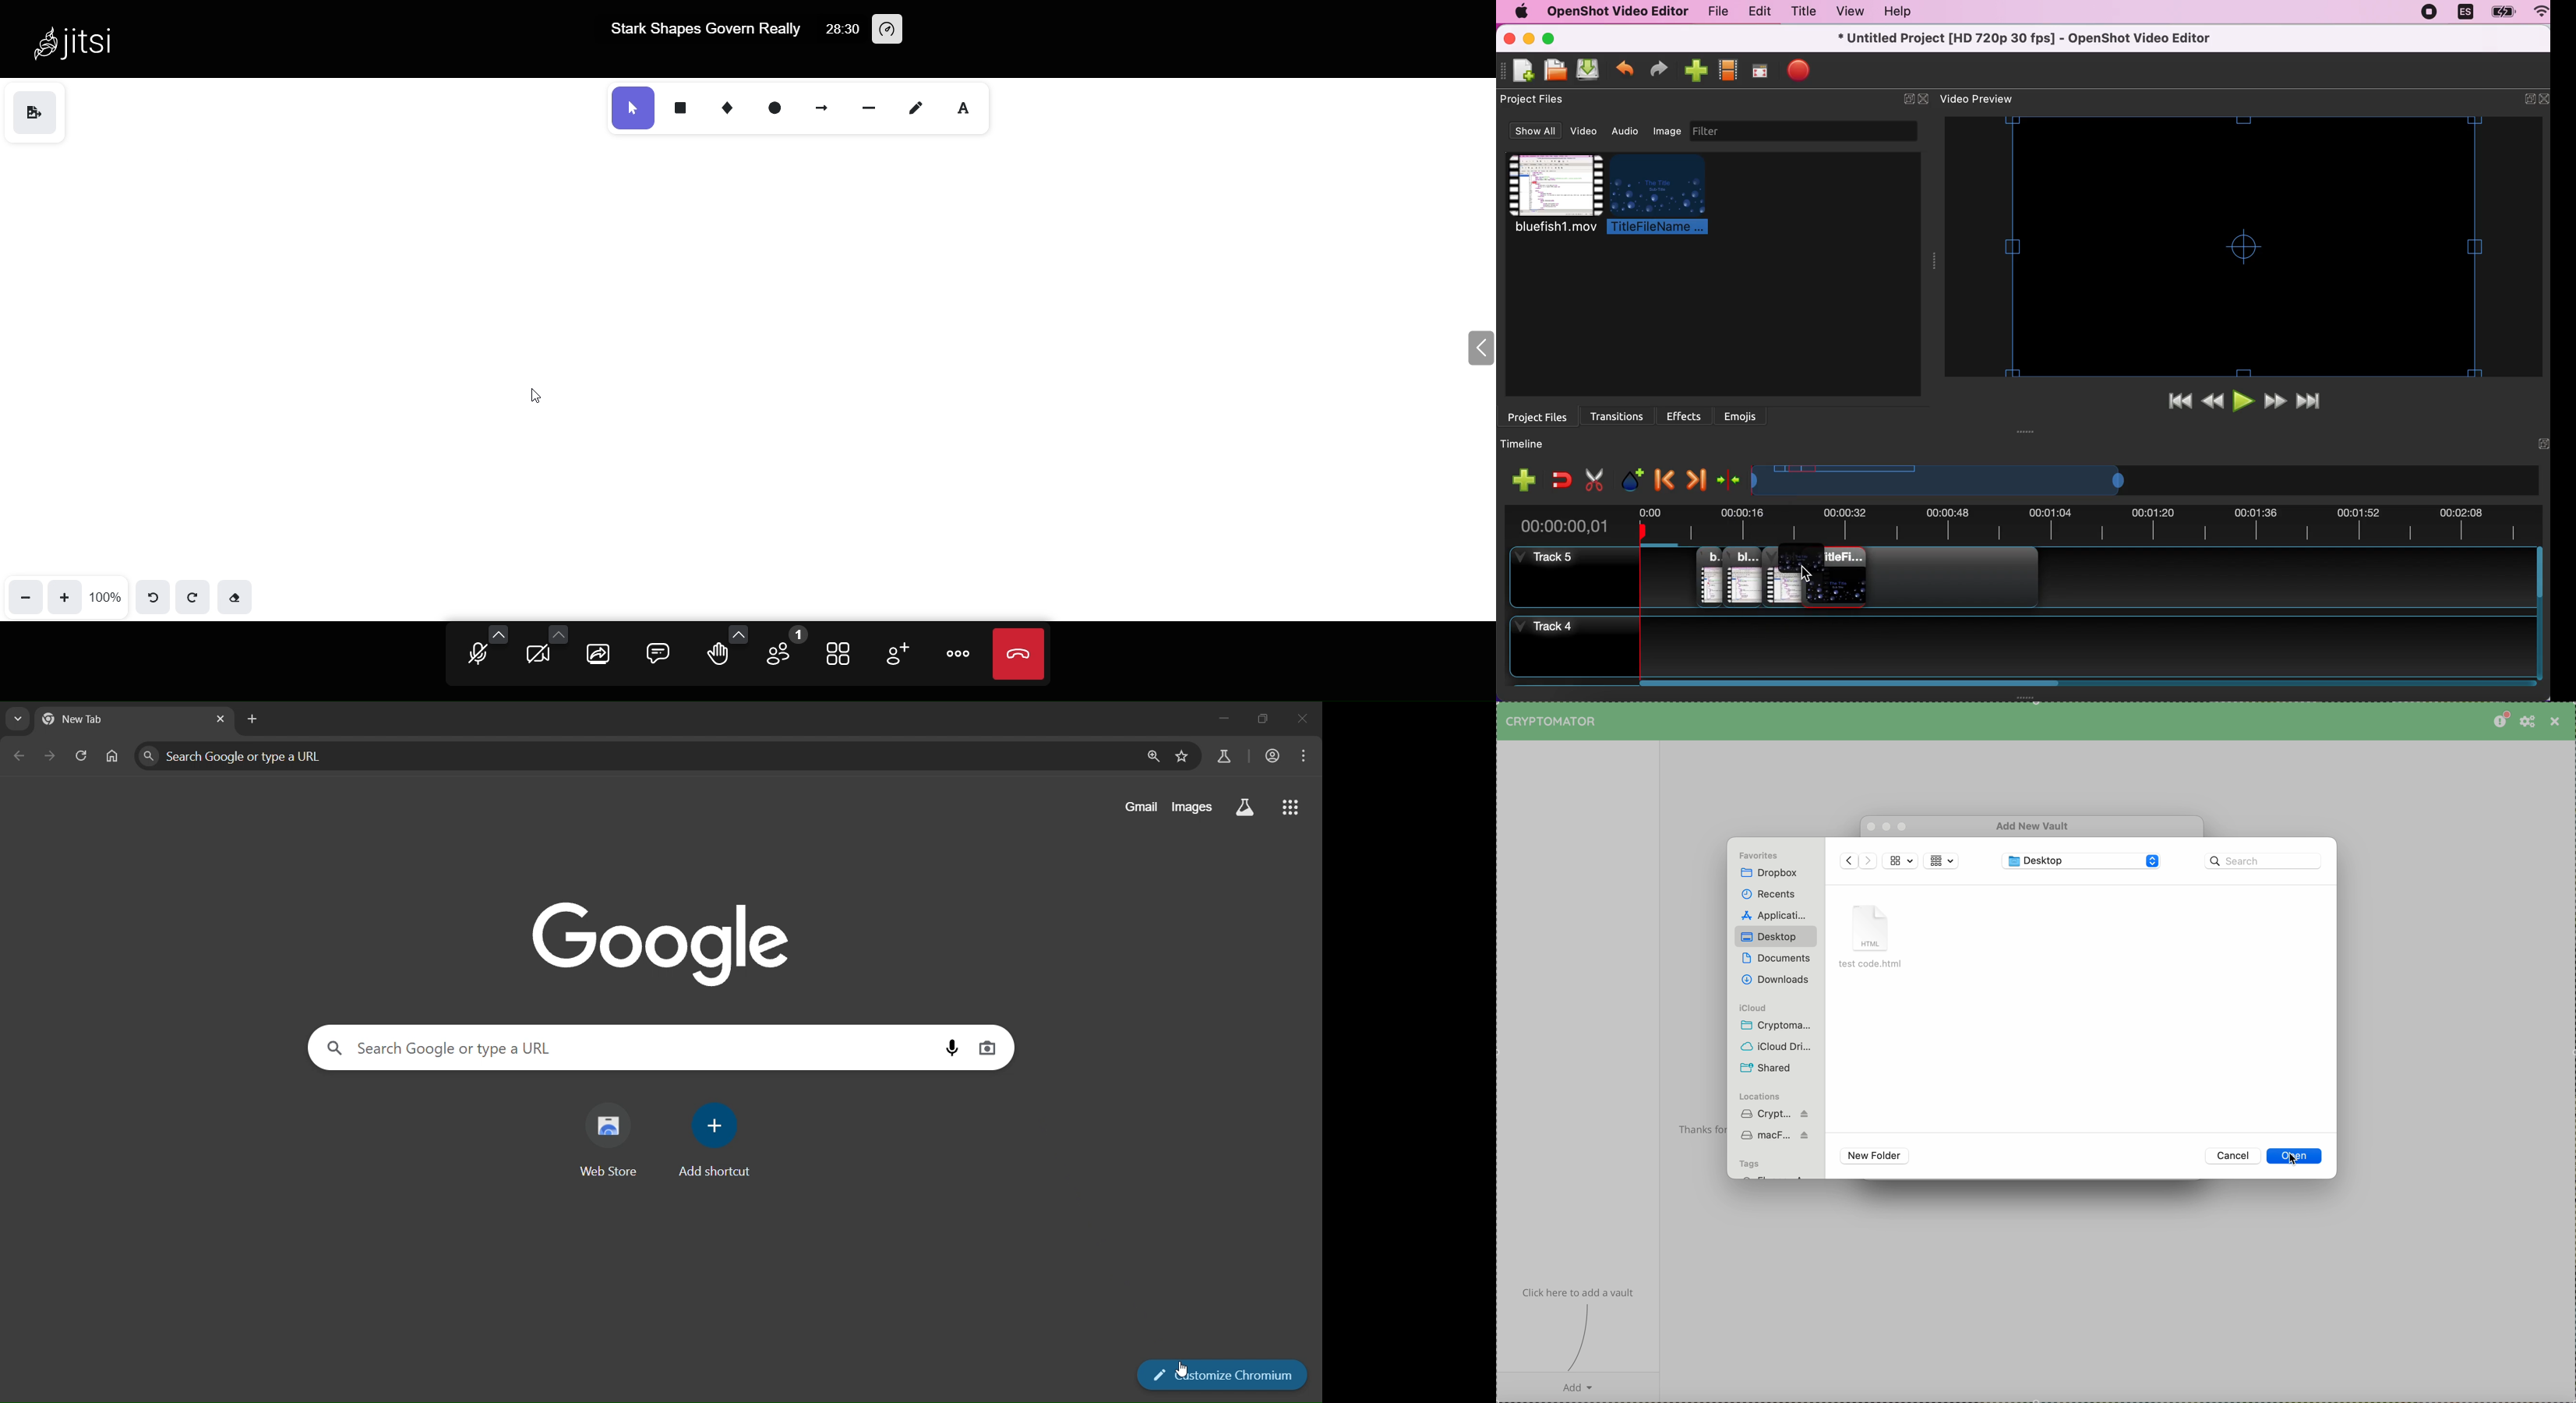  What do you see at coordinates (1576, 1295) in the screenshot?
I see `info` at bounding box center [1576, 1295].